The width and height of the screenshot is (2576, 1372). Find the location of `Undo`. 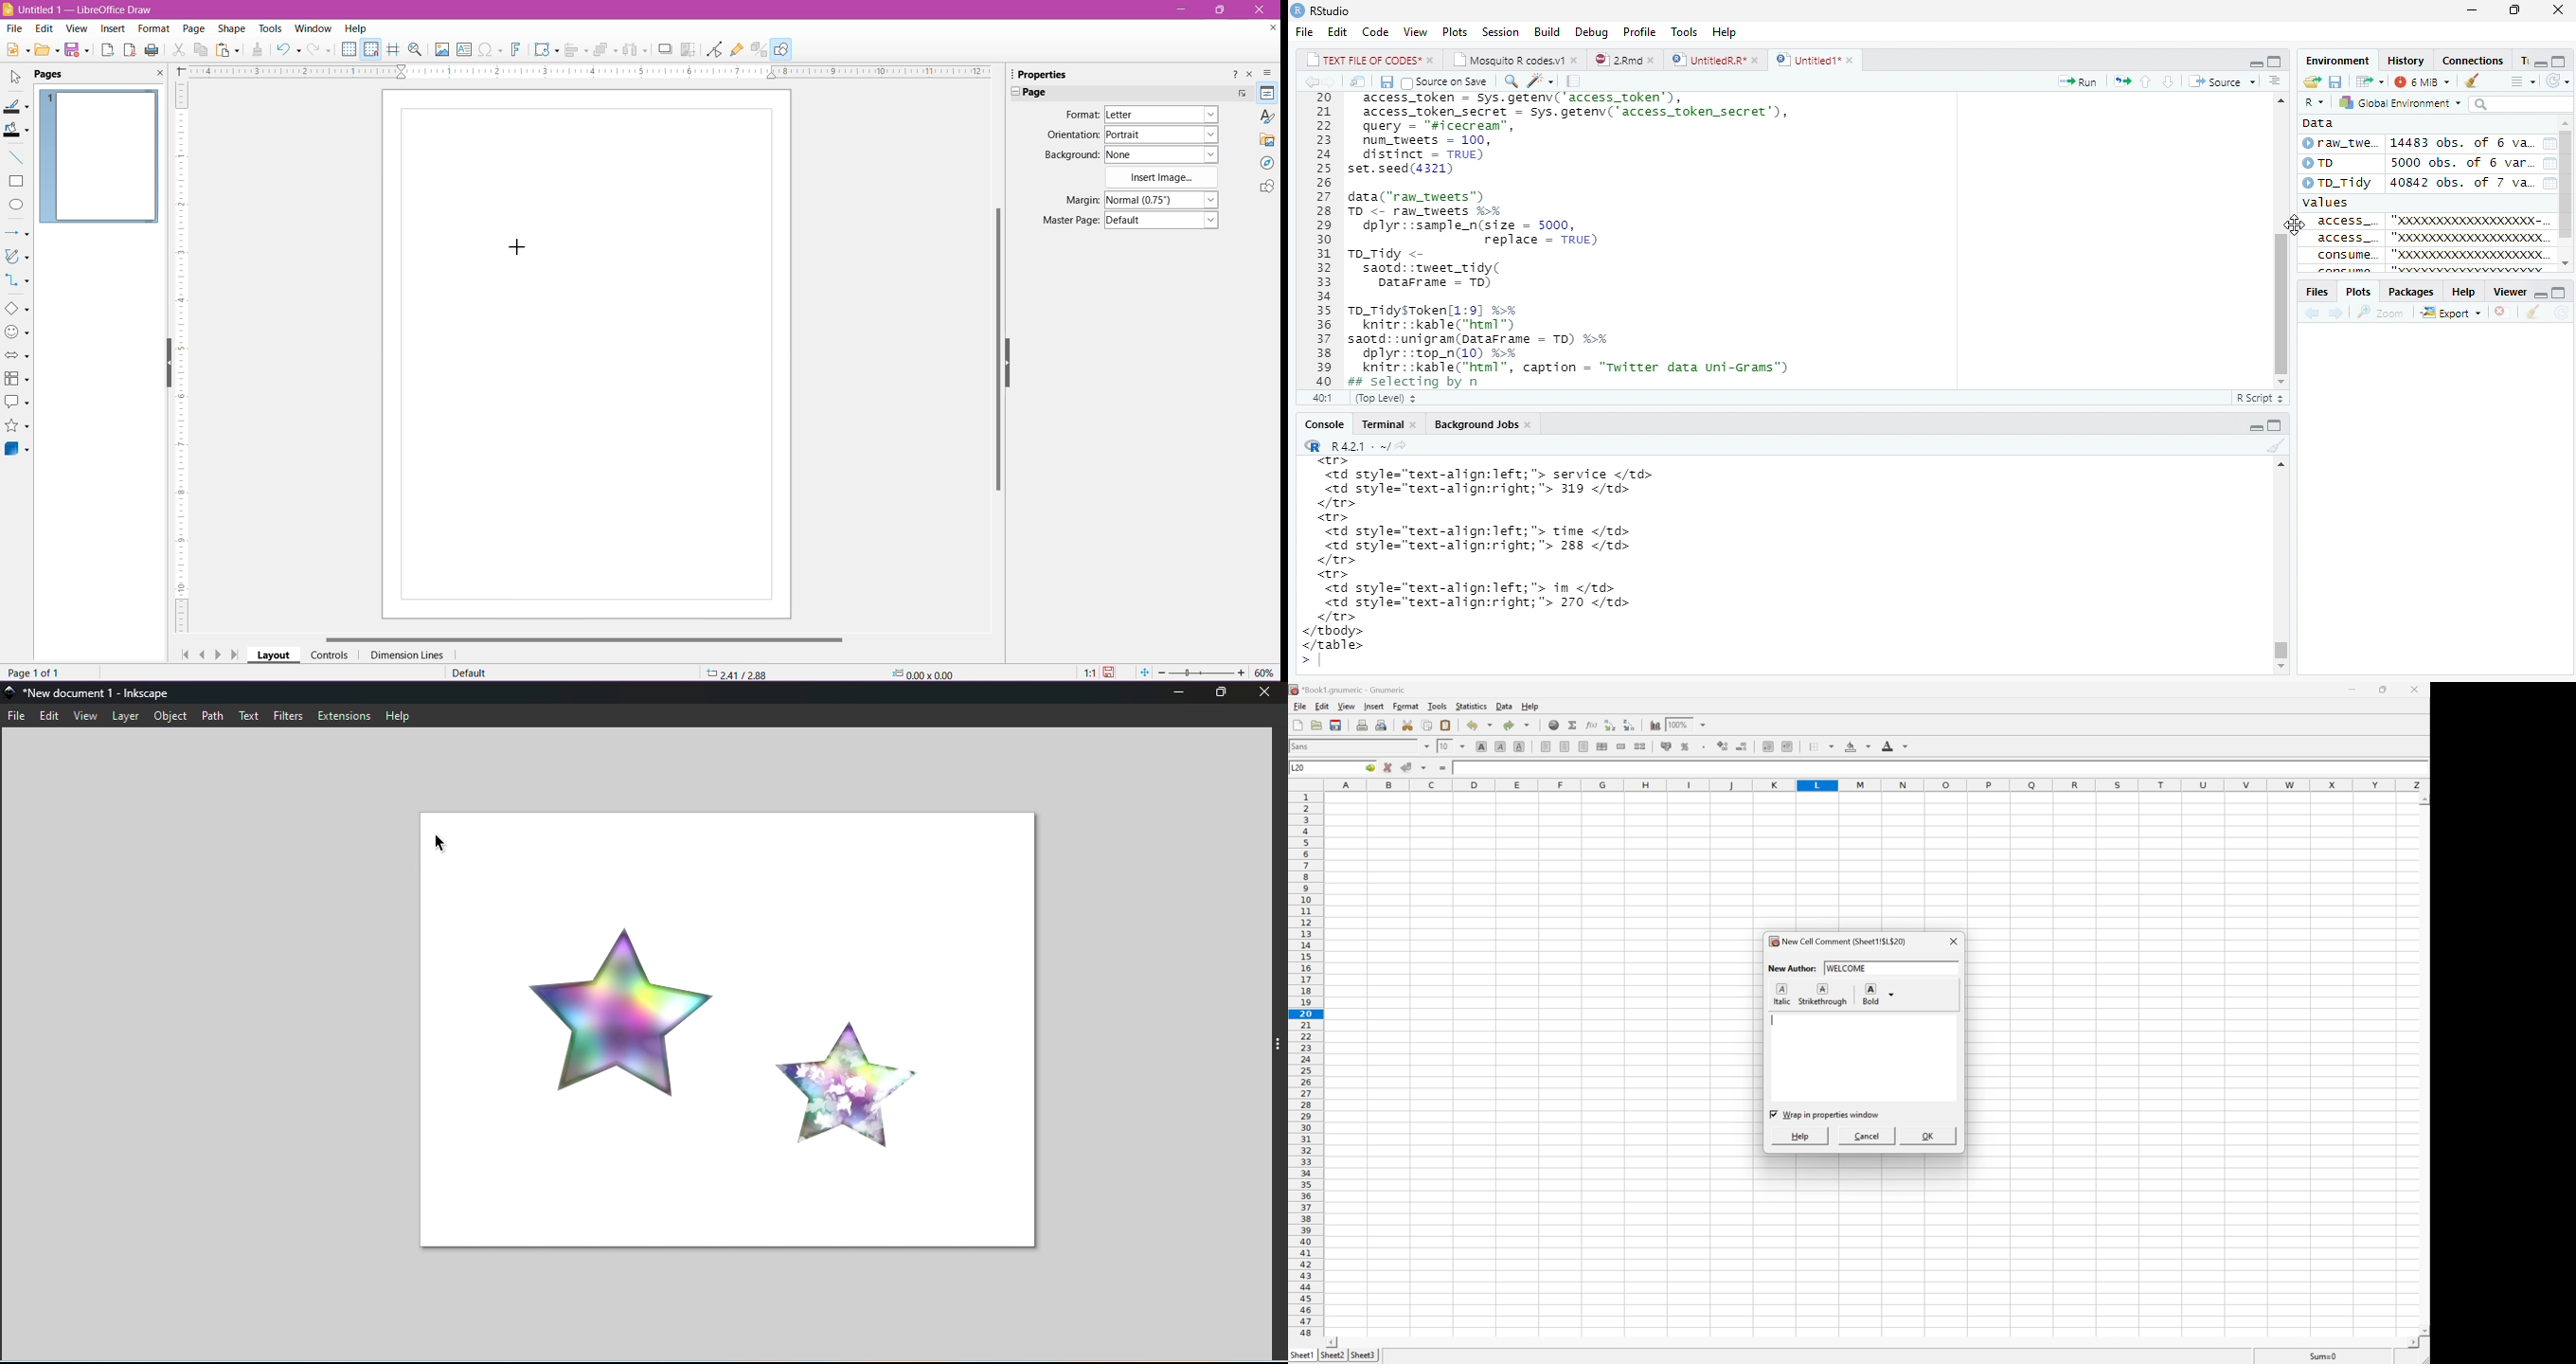

Undo is located at coordinates (288, 51).